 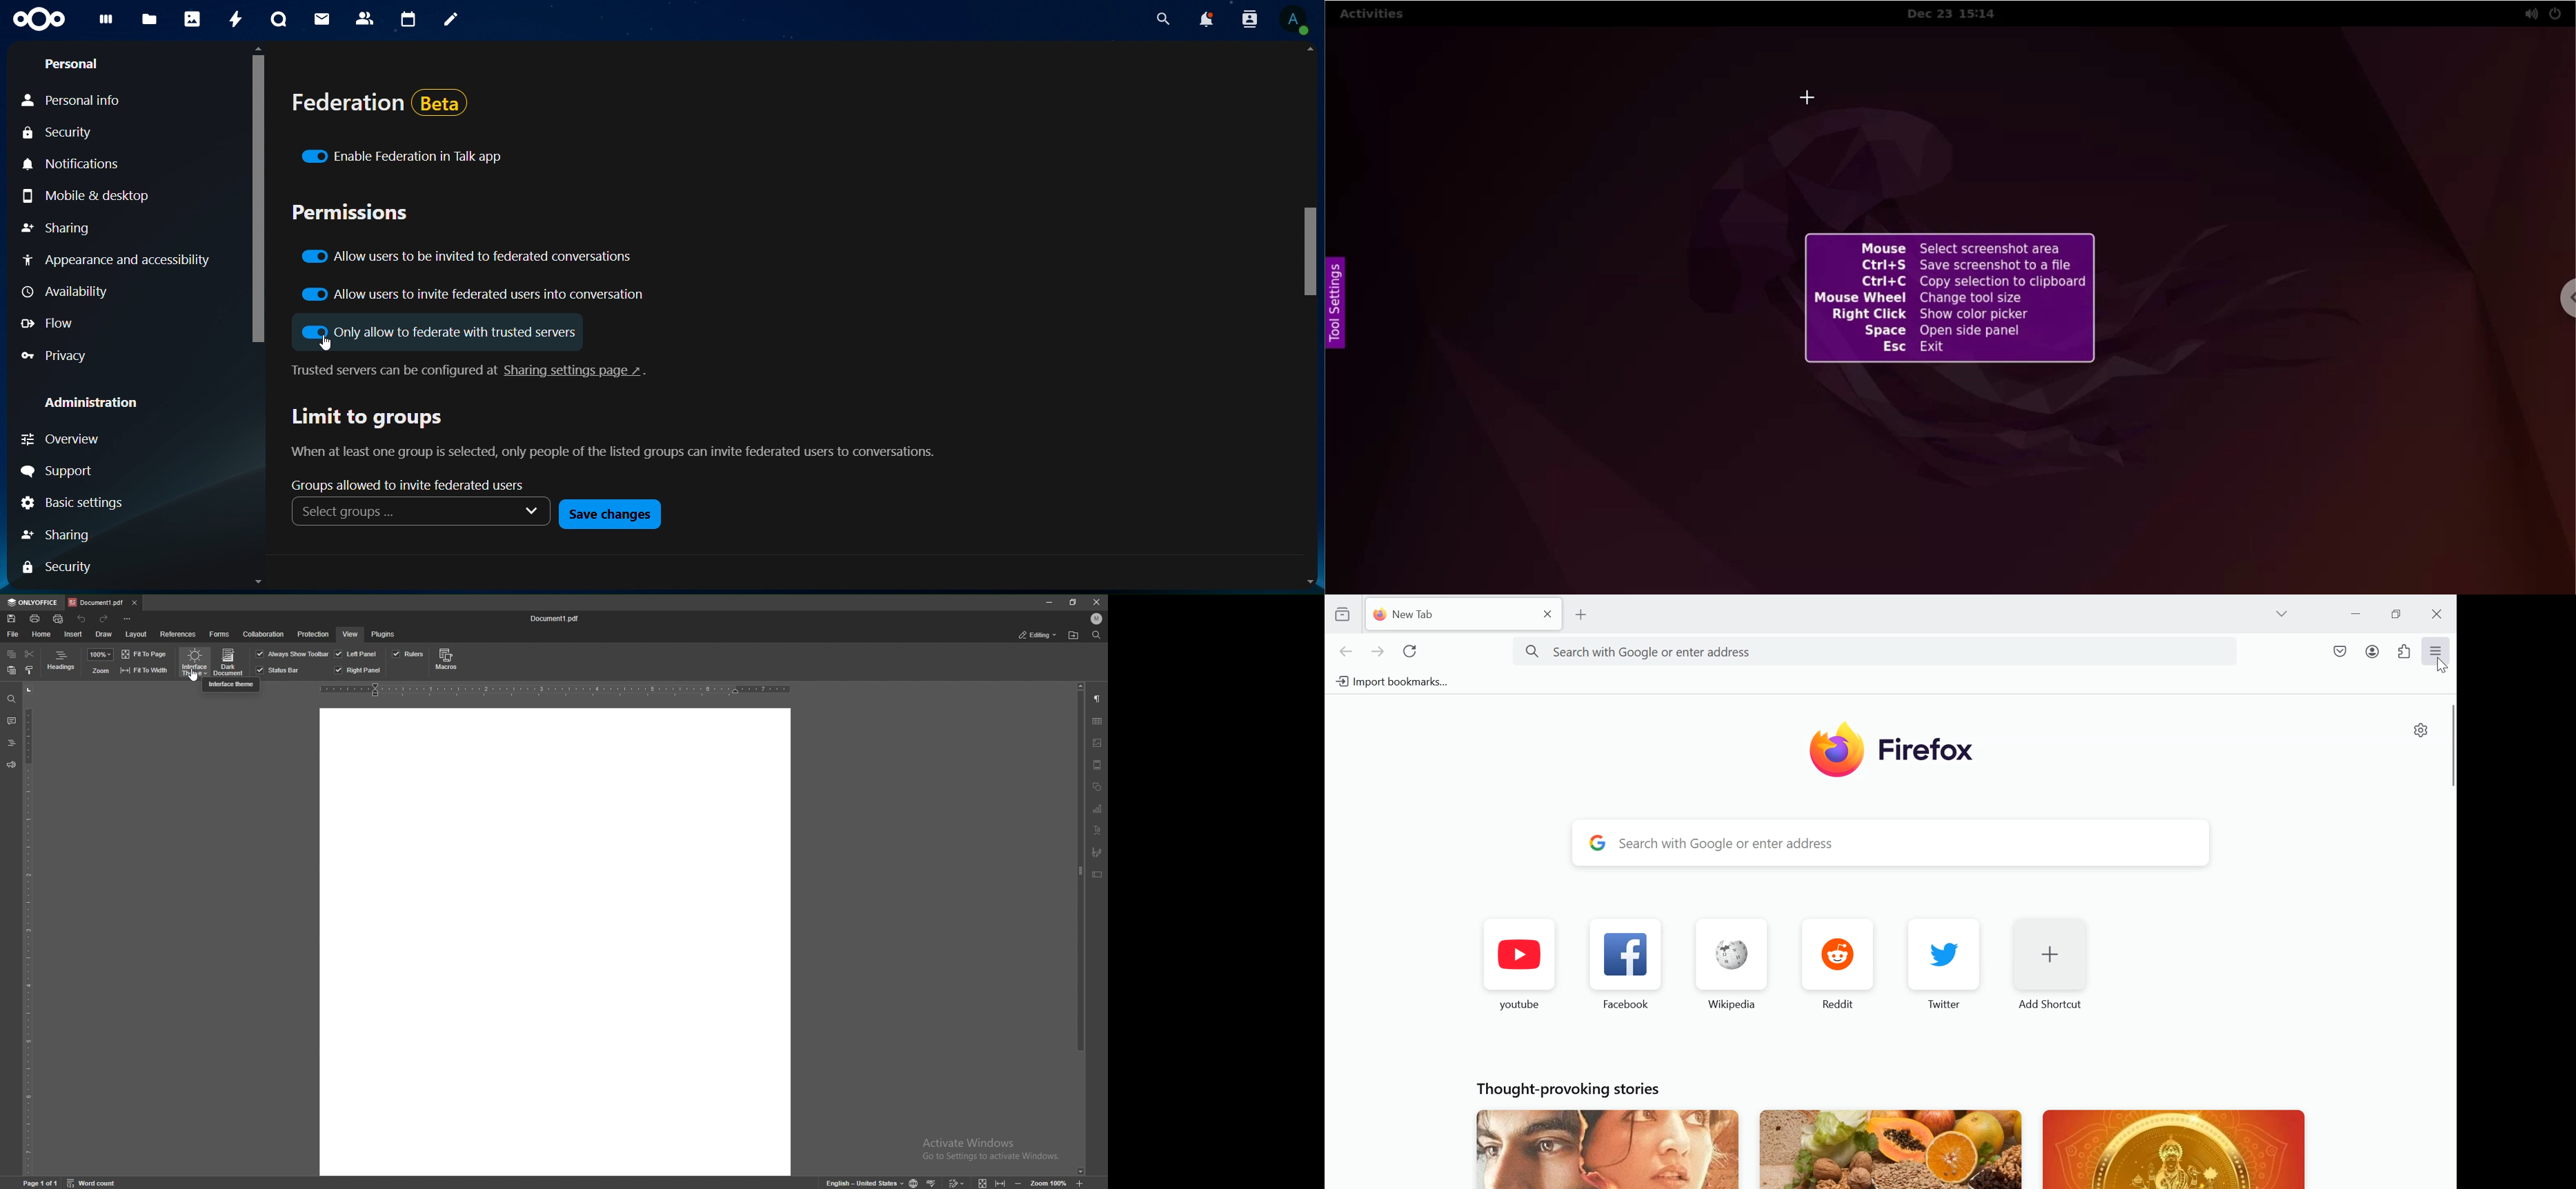 I want to click on Extensions, so click(x=2404, y=651).